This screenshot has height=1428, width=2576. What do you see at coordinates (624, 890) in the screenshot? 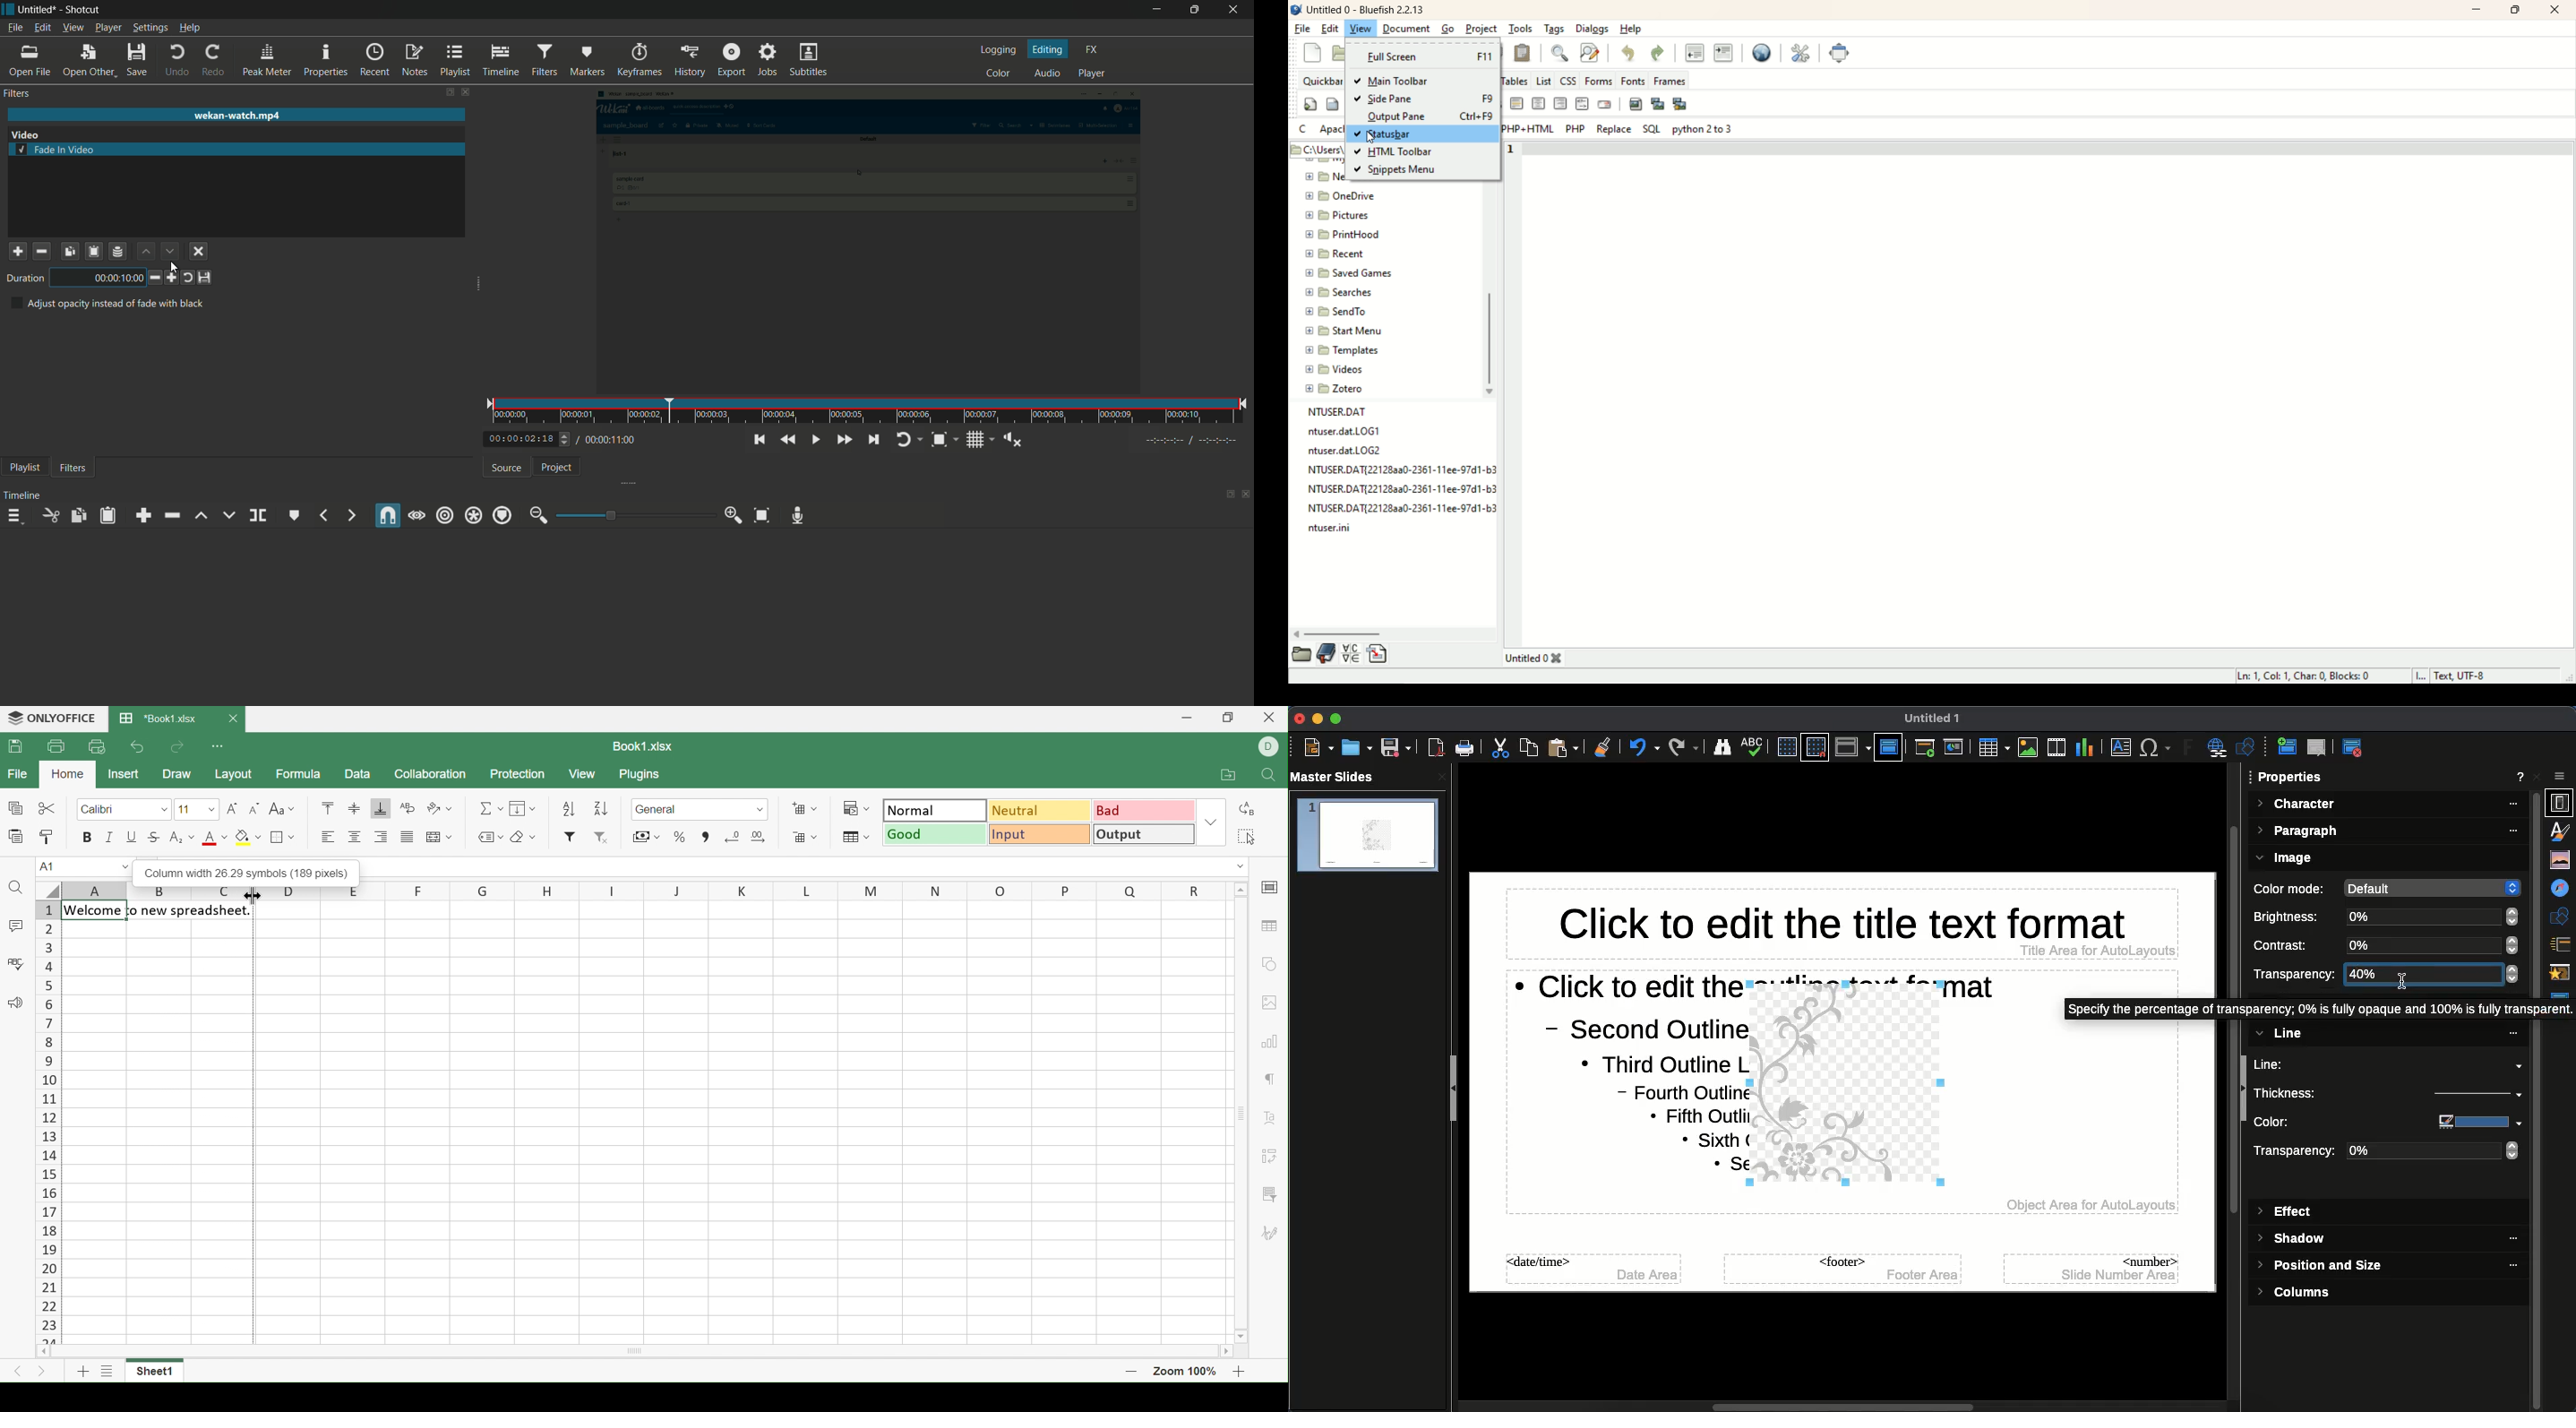
I see `Column Names` at bounding box center [624, 890].